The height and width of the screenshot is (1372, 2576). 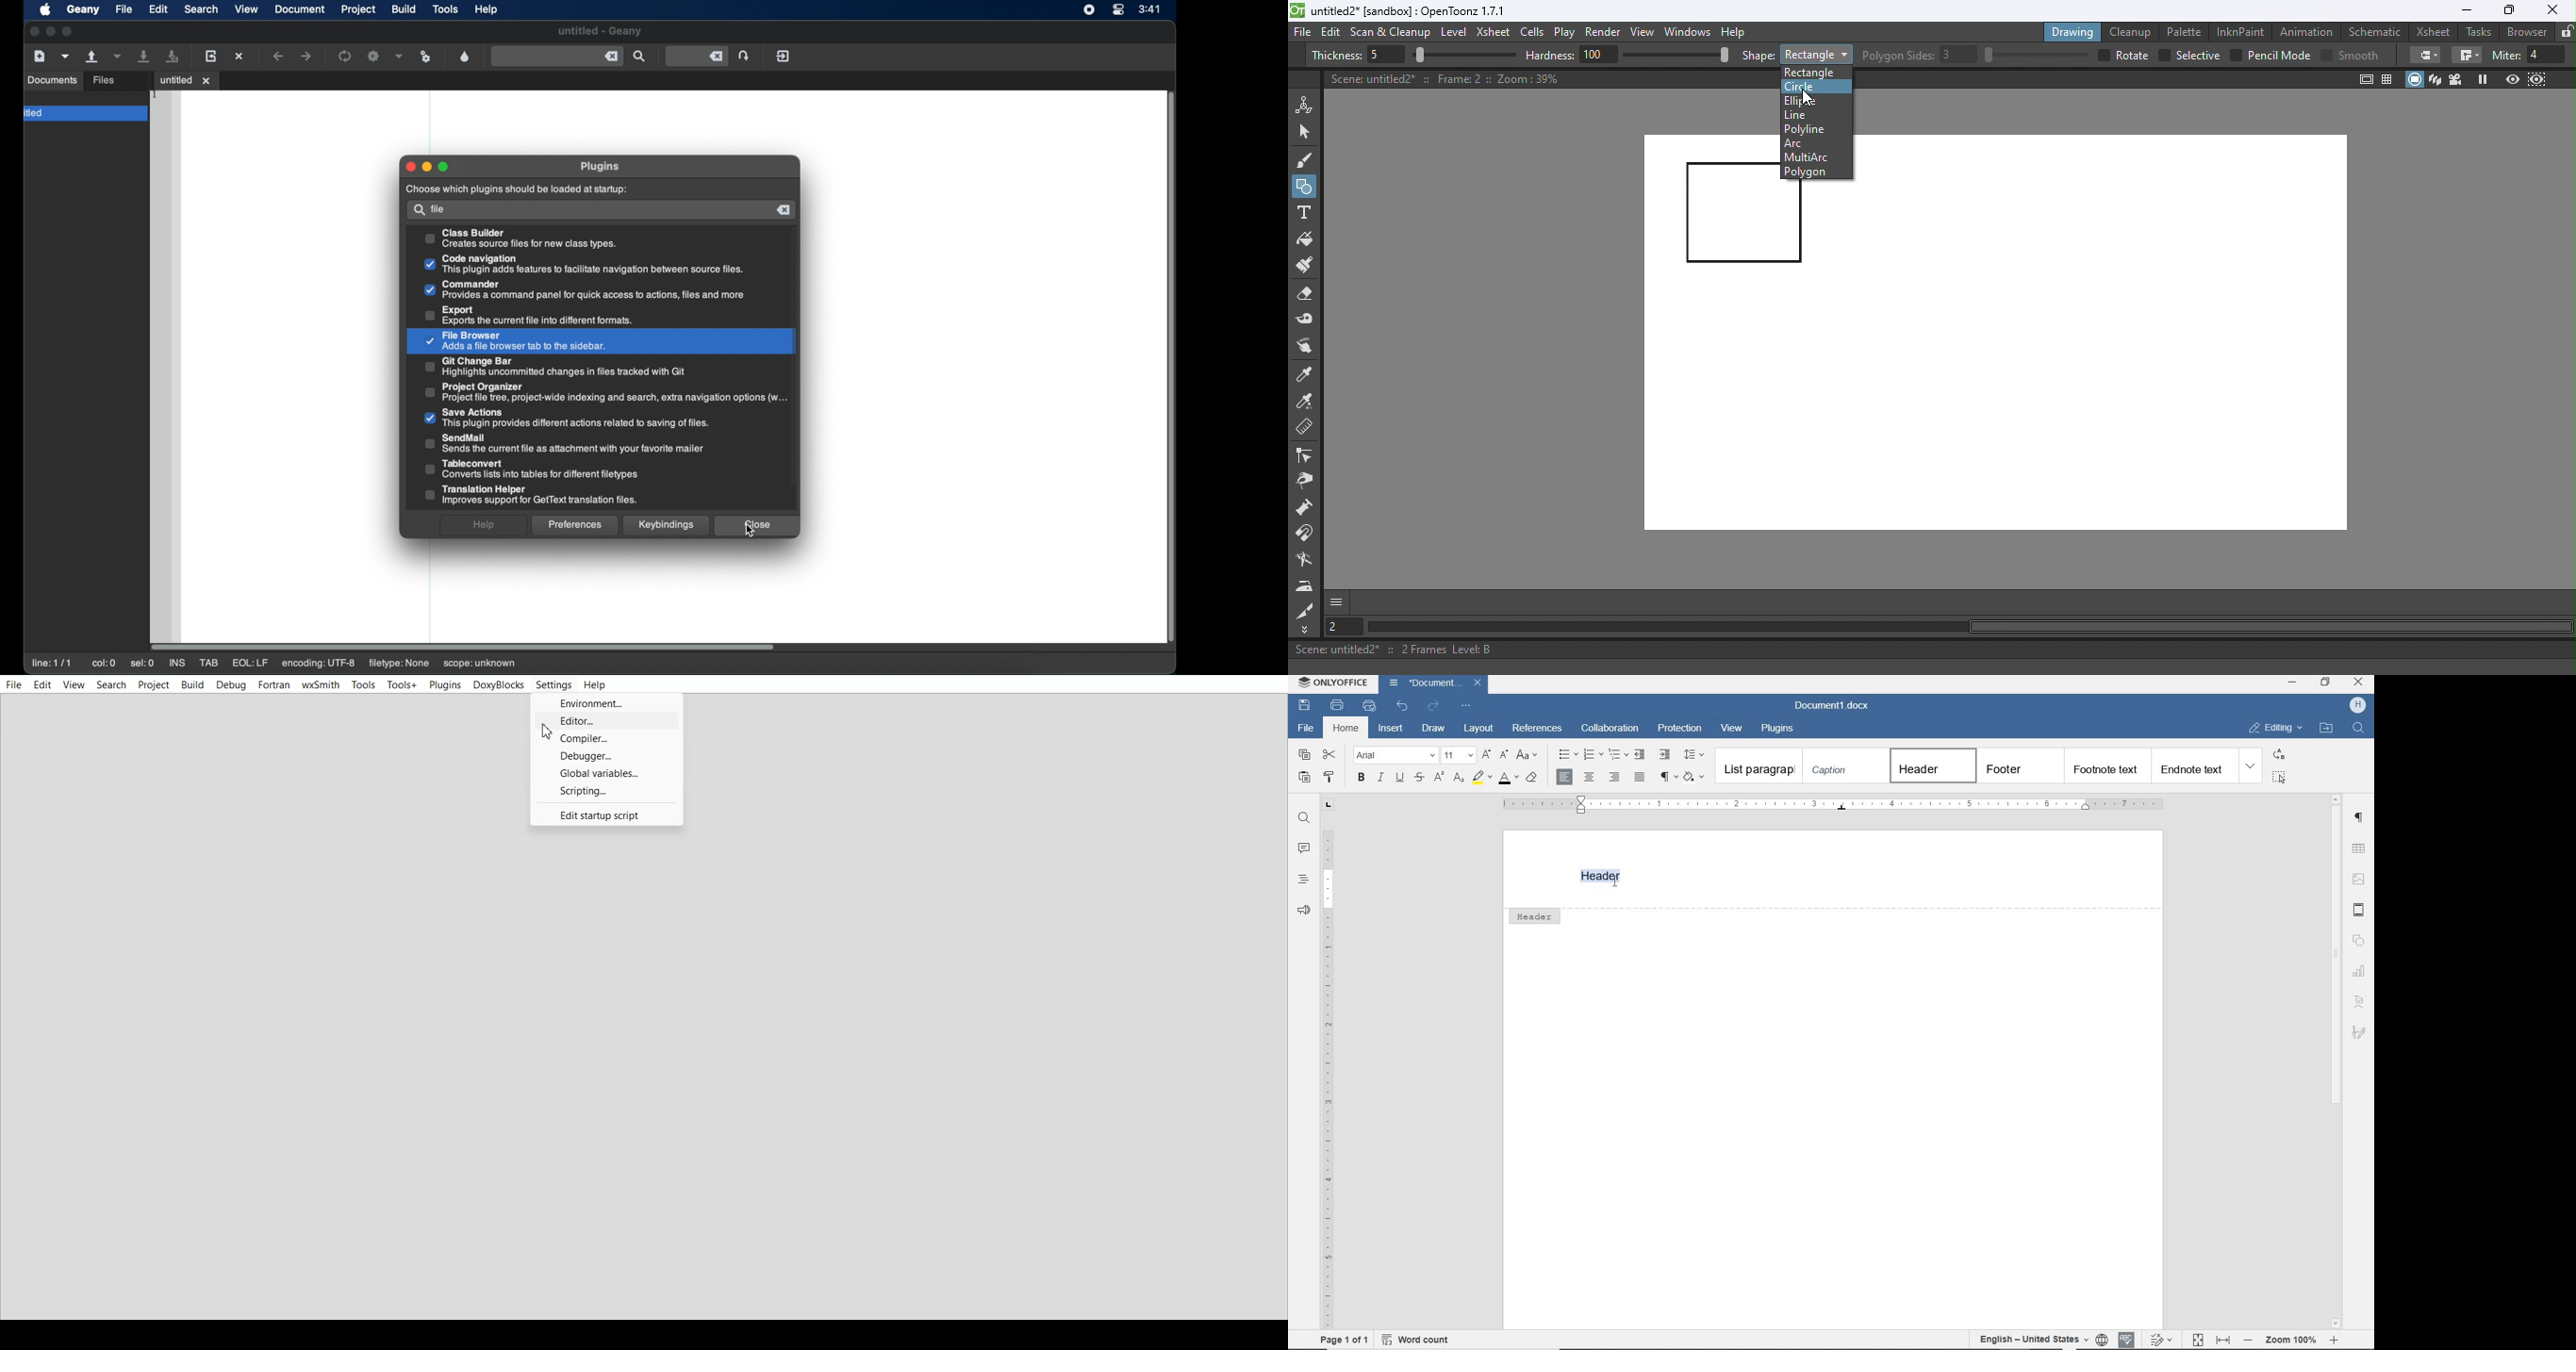 I want to click on find, so click(x=1302, y=818).